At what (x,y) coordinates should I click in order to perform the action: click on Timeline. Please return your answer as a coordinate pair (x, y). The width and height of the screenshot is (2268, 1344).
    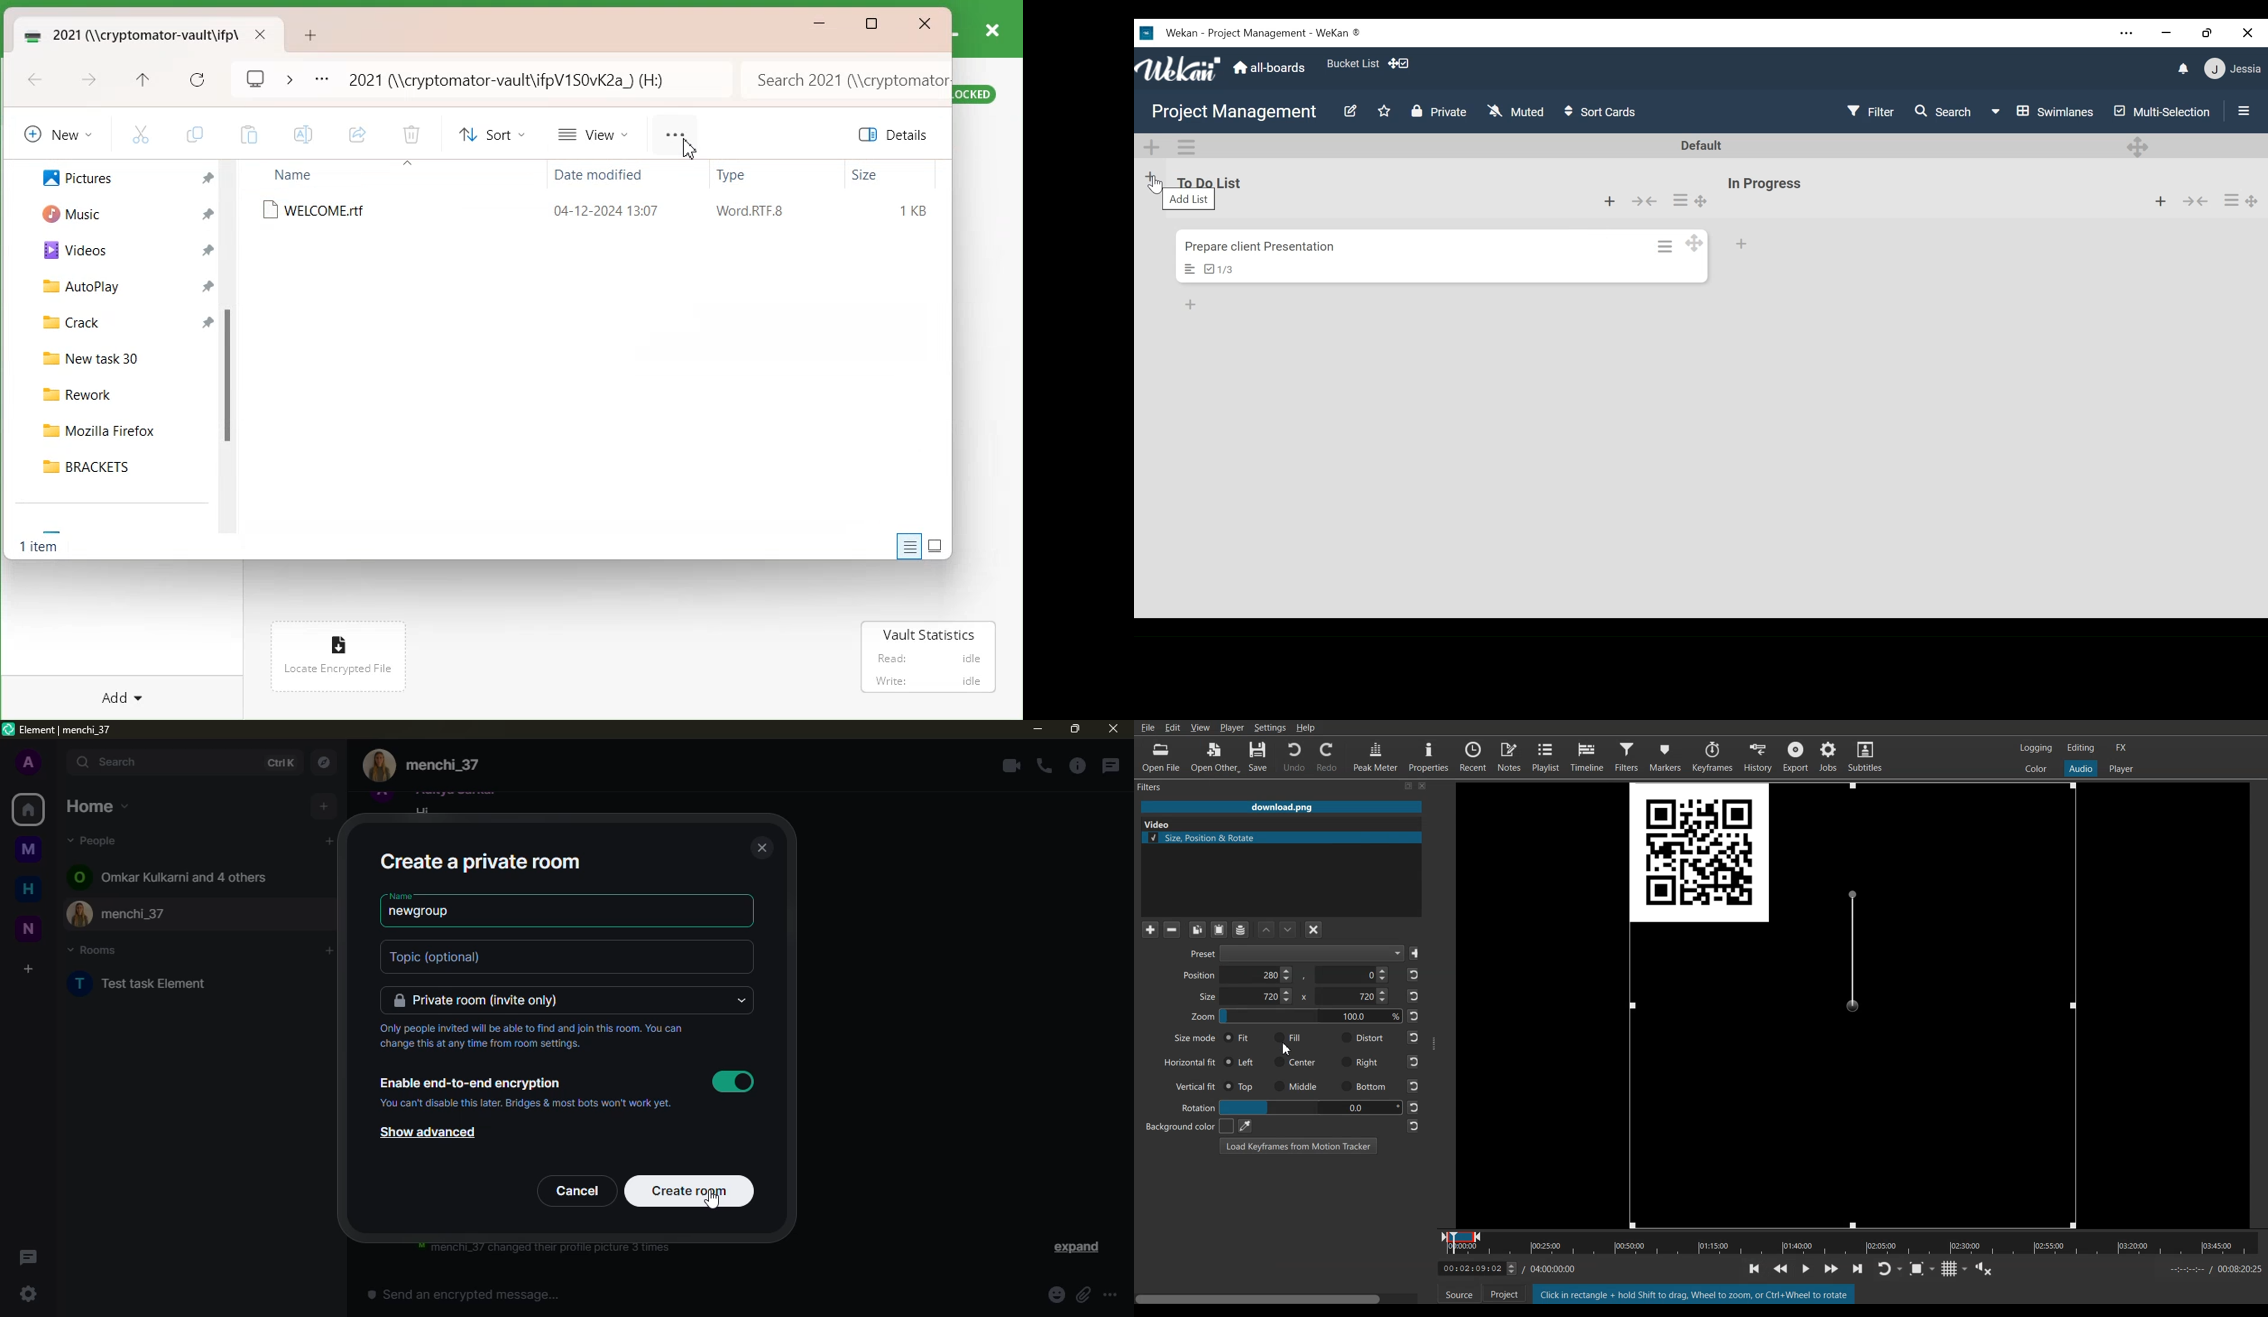
    Looking at the image, I should click on (1588, 756).